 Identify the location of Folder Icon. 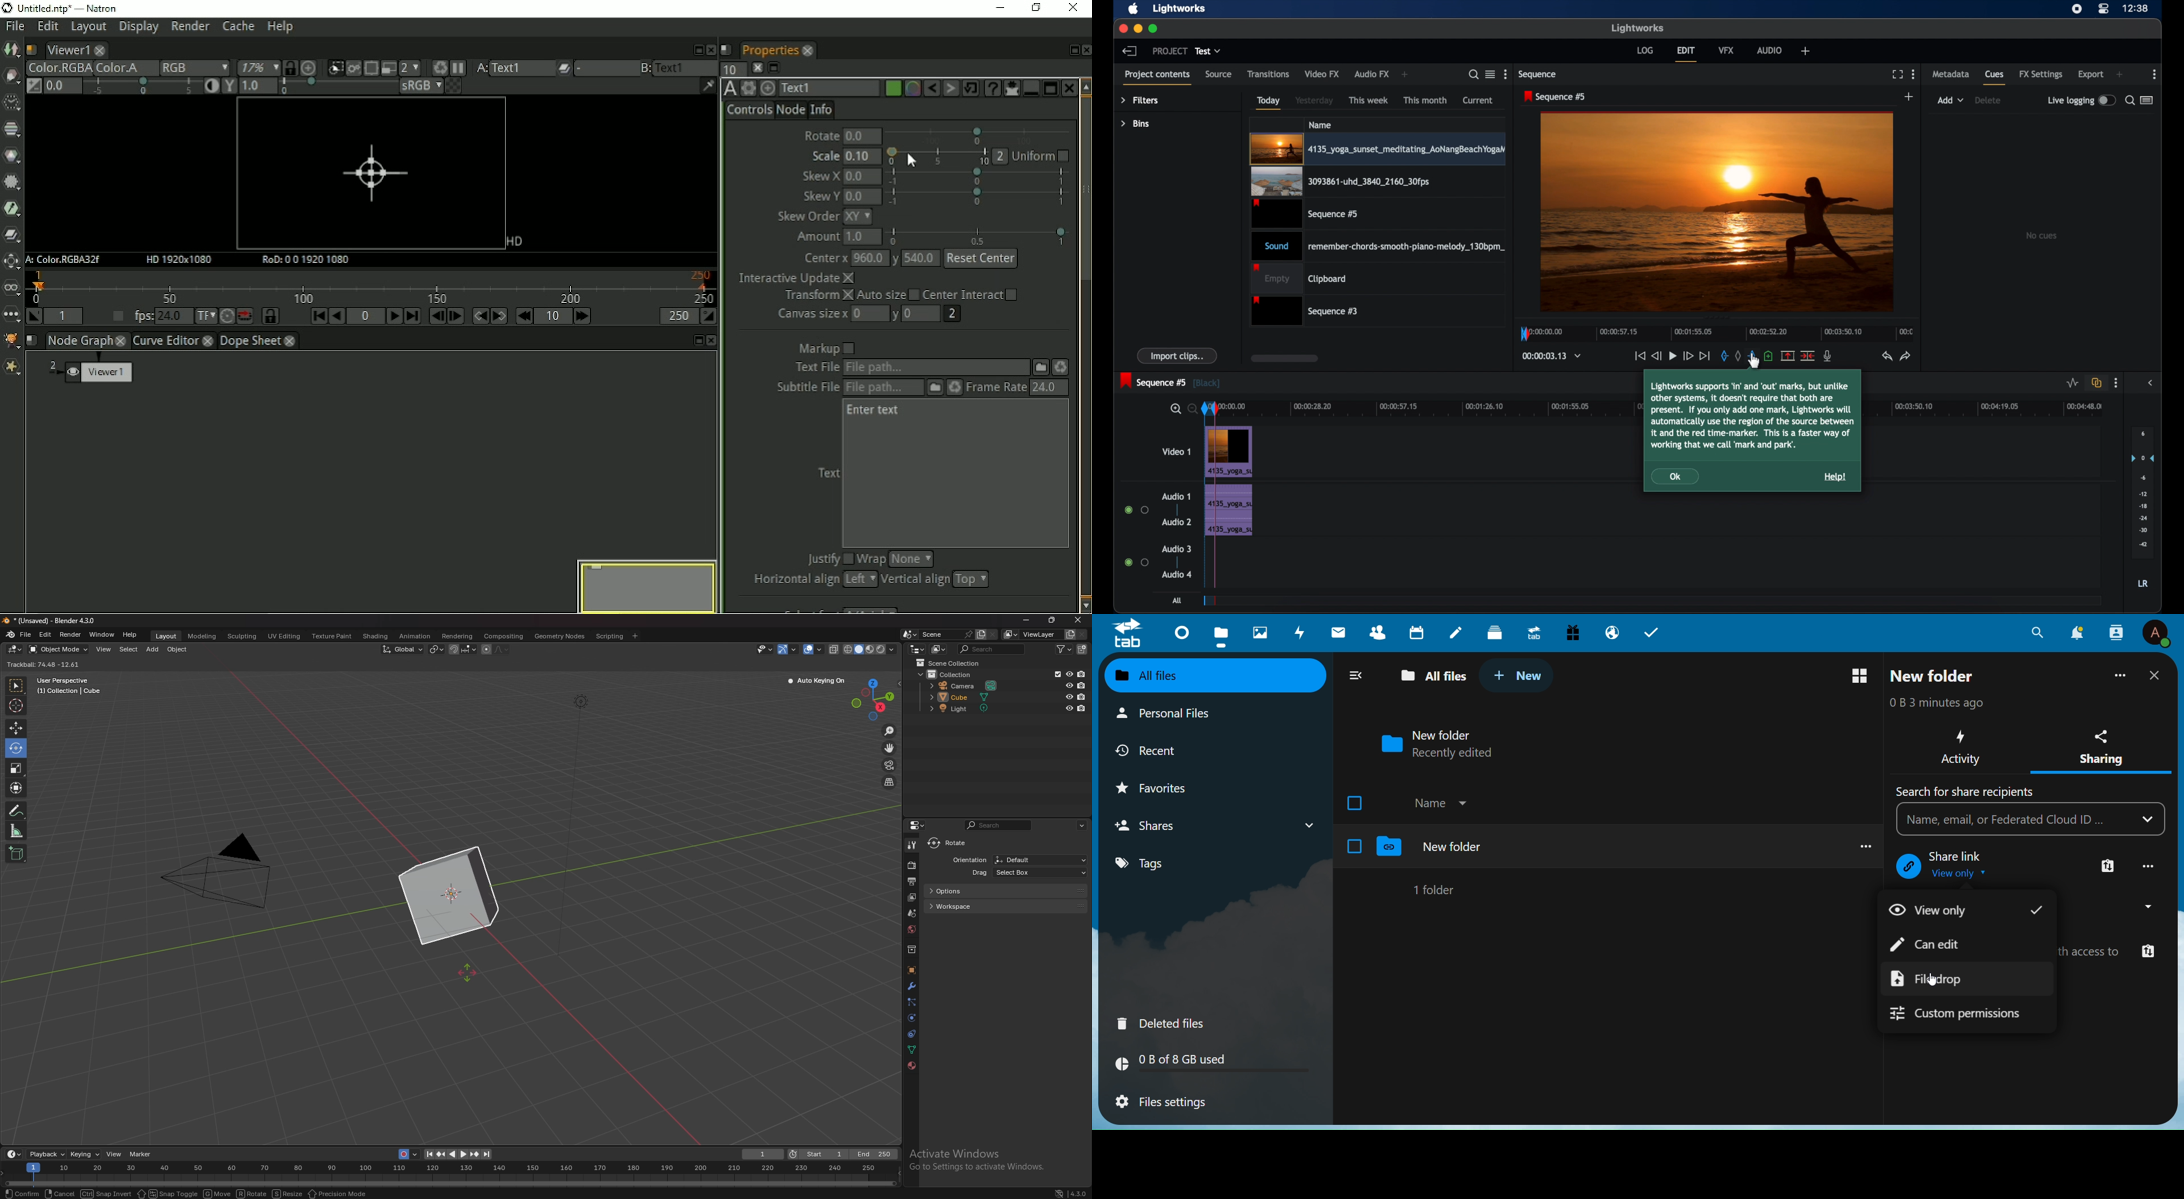
(1389, 744).